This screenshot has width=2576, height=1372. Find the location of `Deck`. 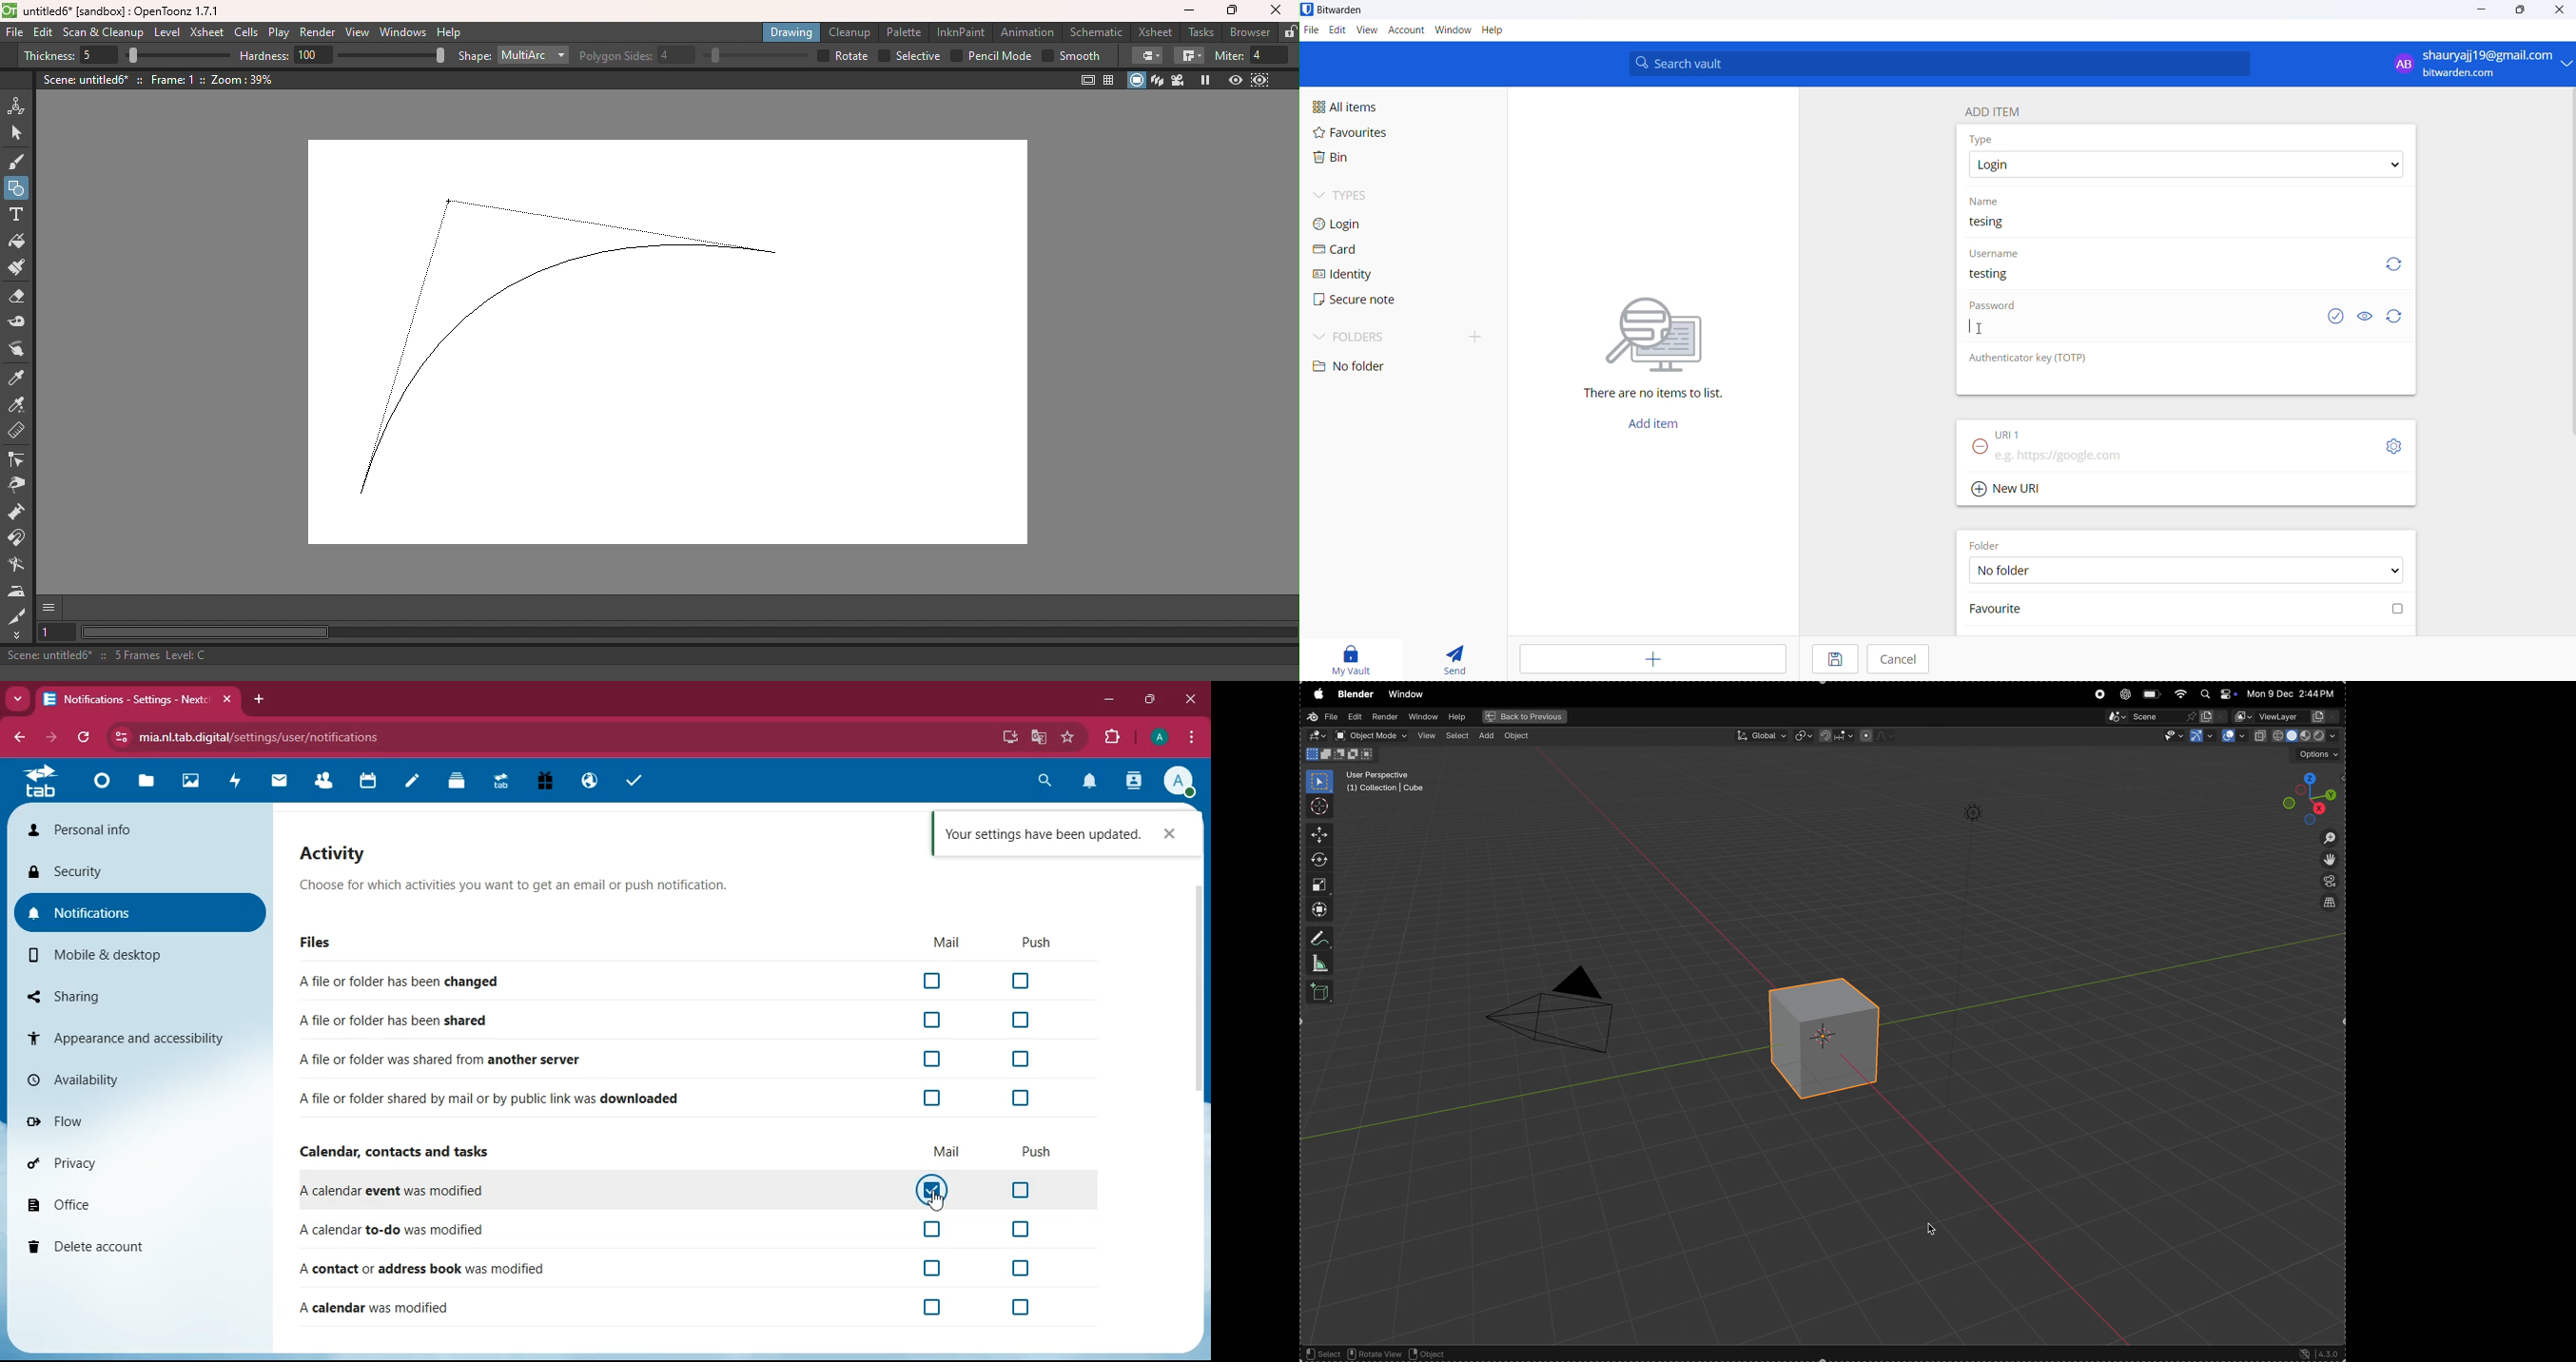

Deck is located at coordinates (459, 783).